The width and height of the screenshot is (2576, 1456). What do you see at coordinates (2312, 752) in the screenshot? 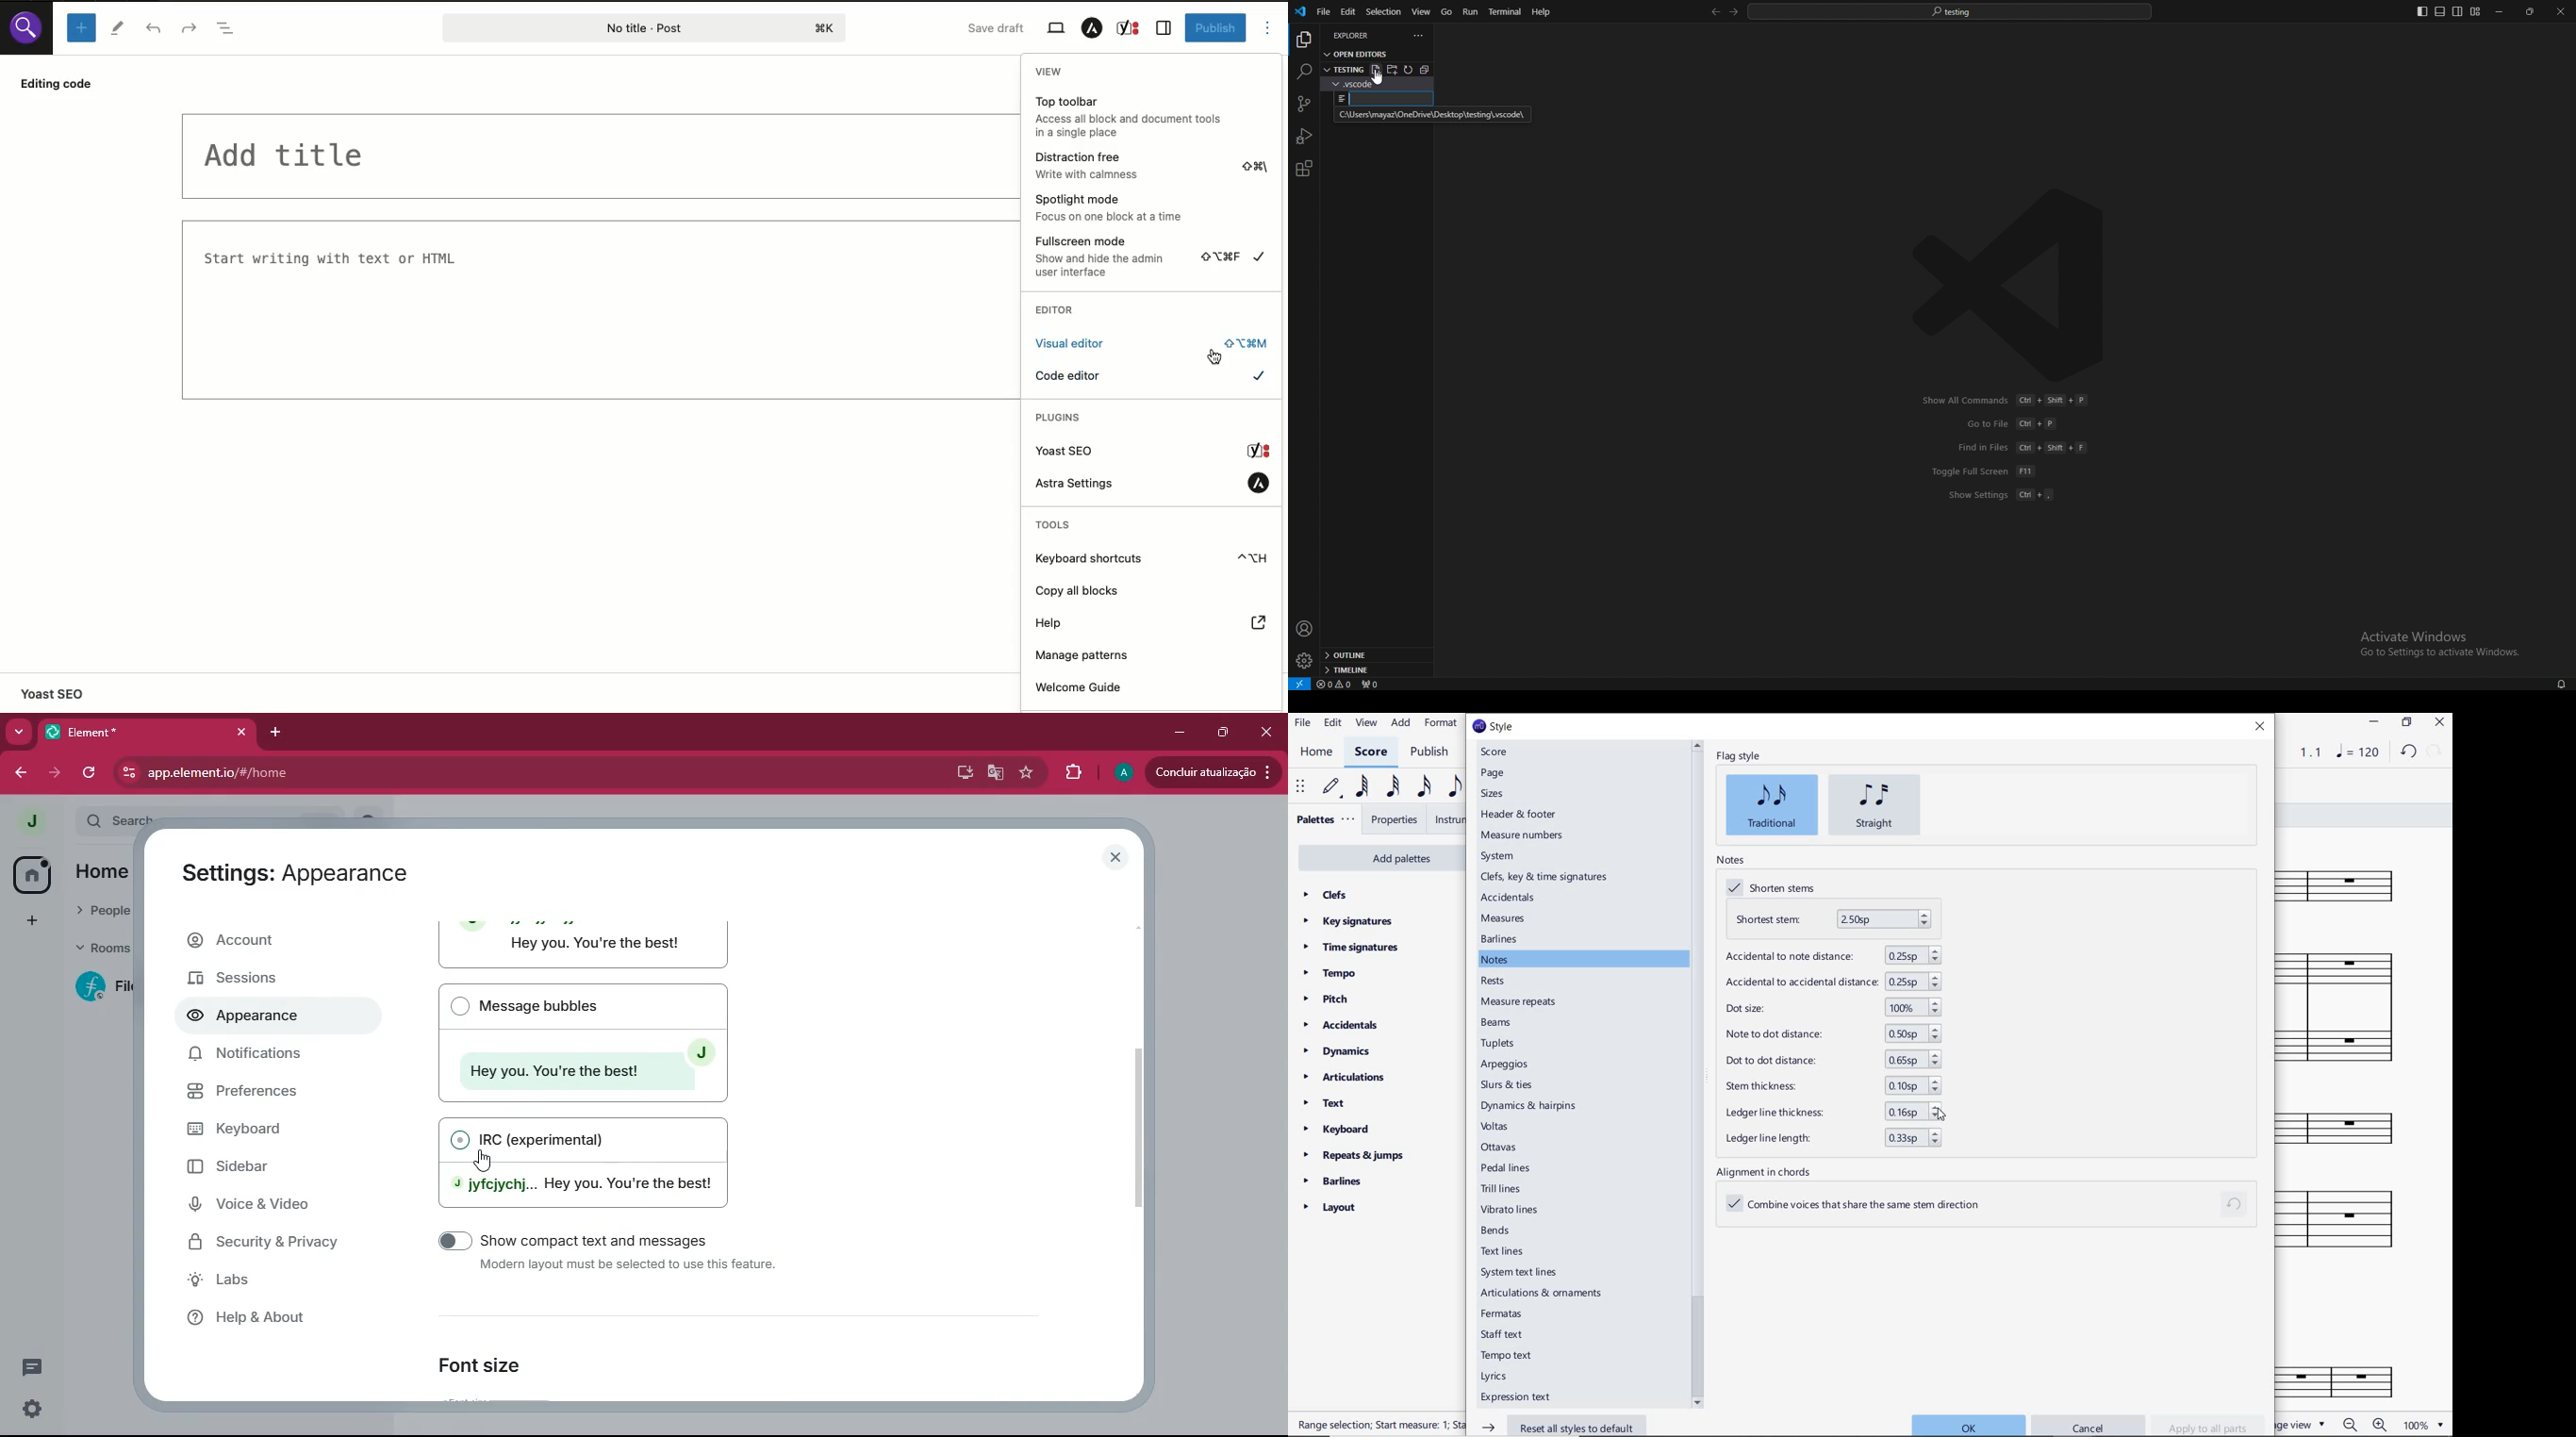
I see `Playback speed` at bounding box center [2312, 752].